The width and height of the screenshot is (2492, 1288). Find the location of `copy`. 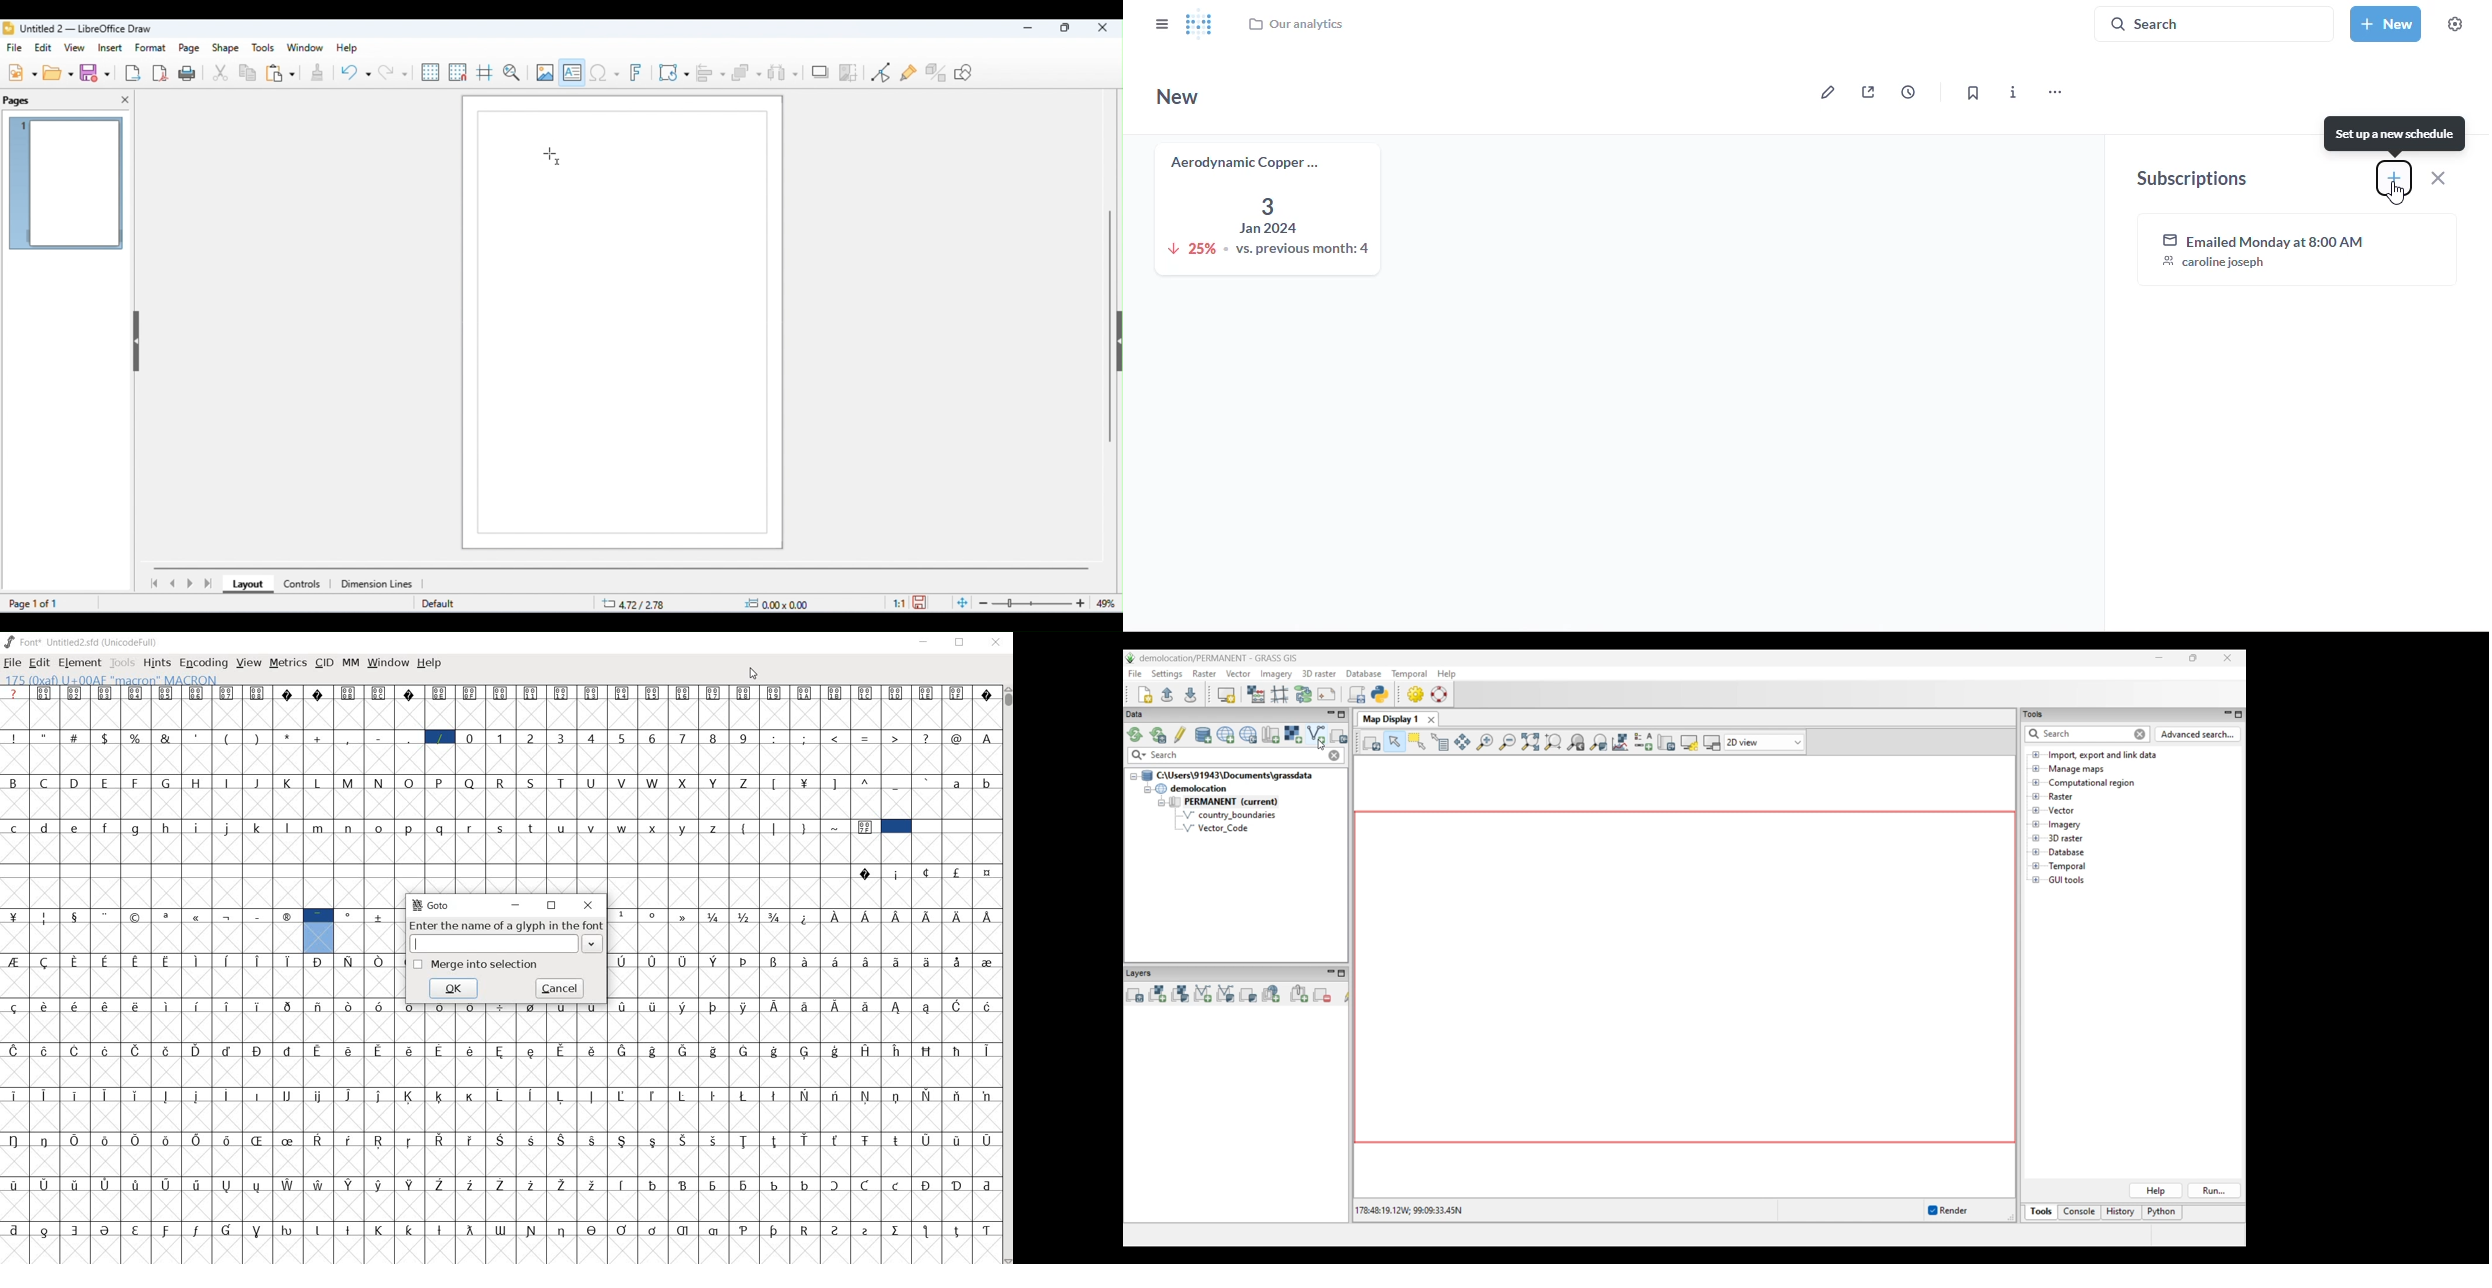

copy is located at coordinates (248, 74).